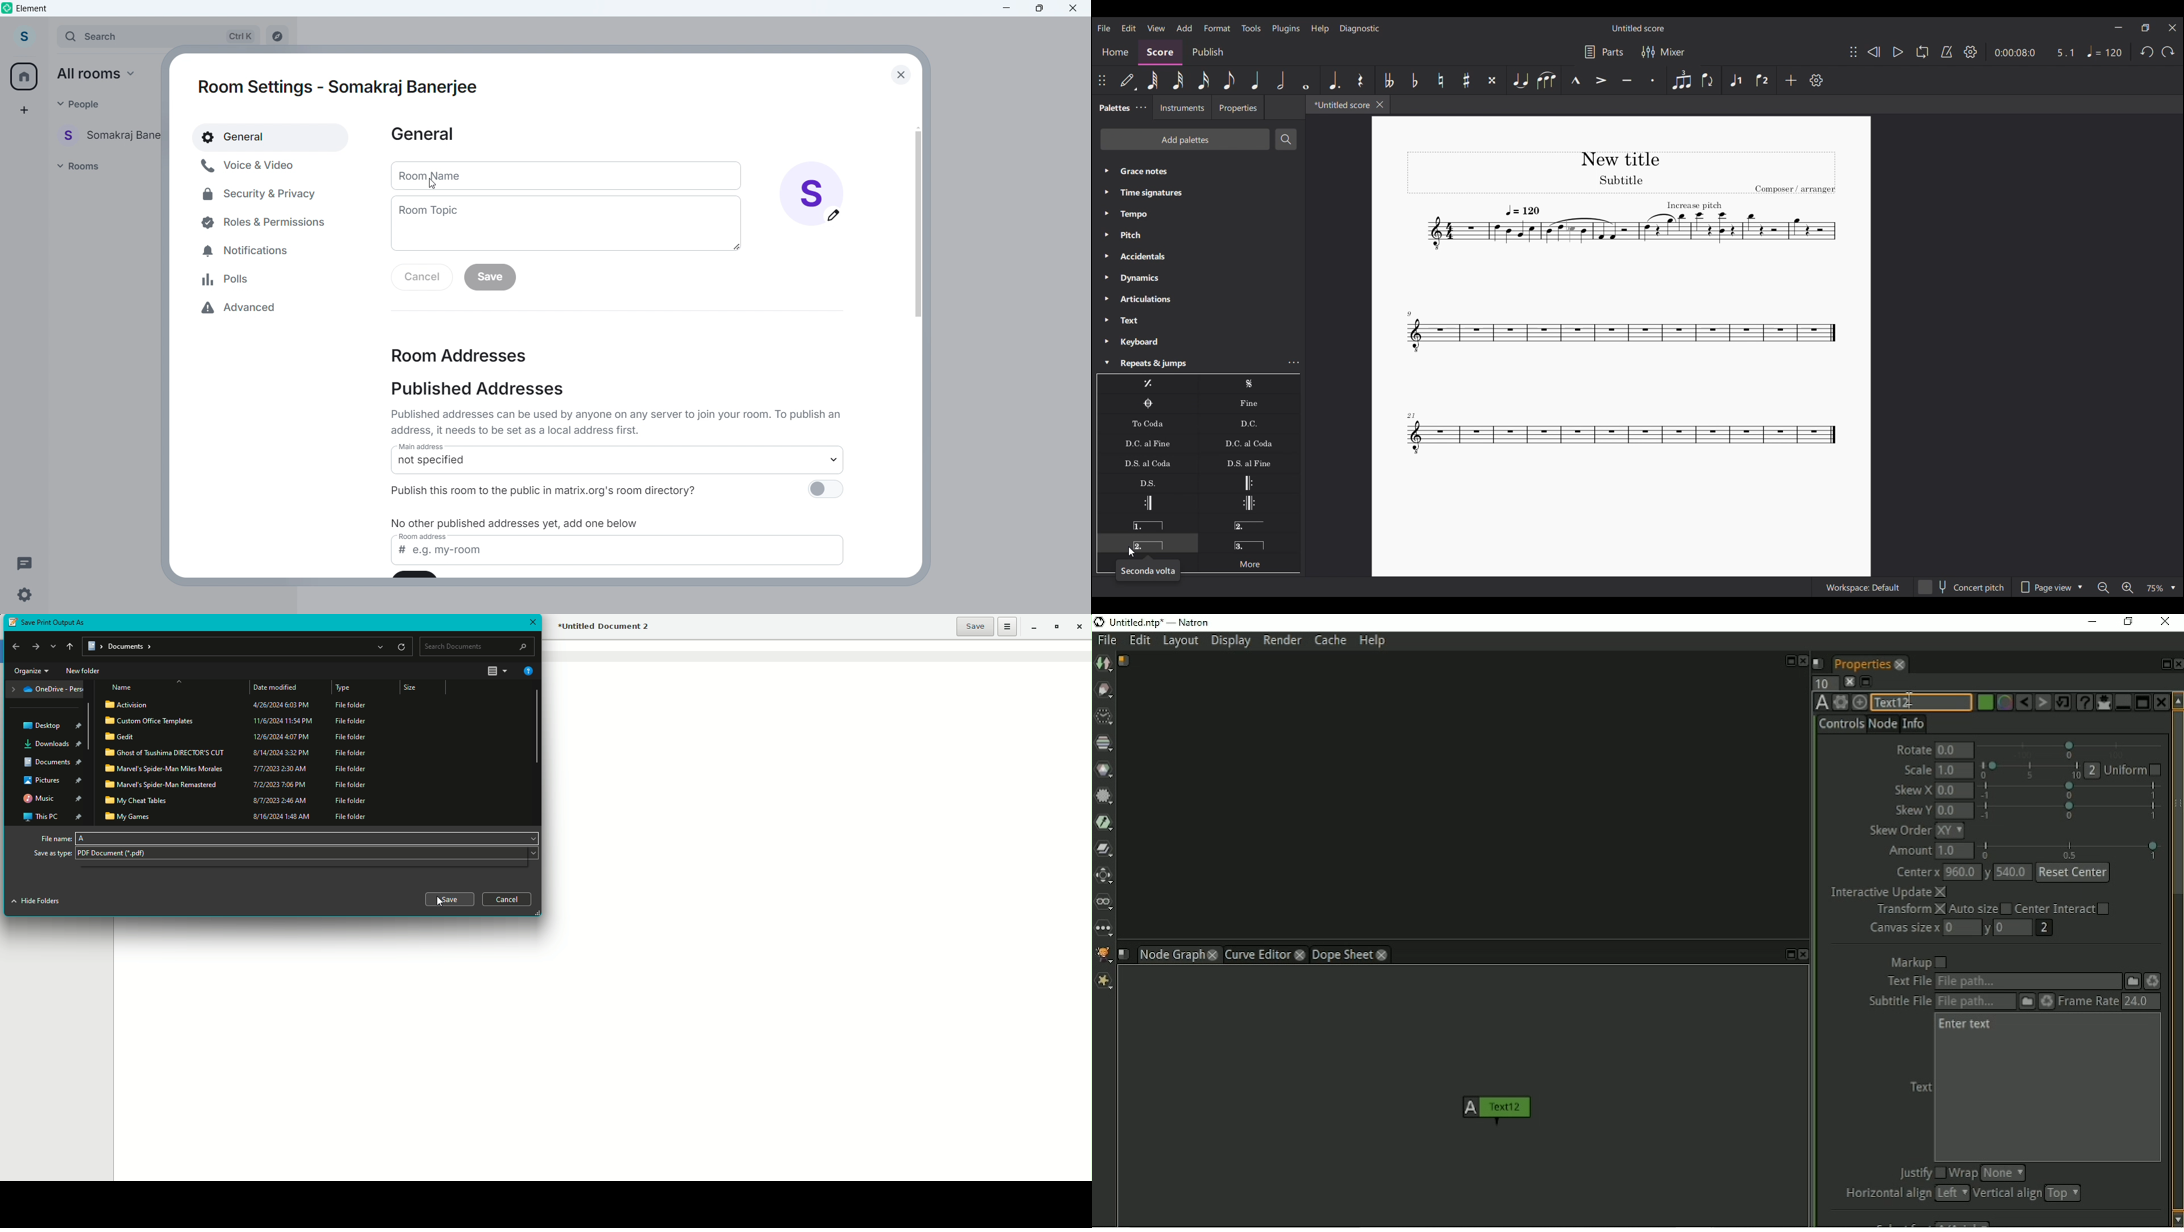 The height and width of the screenshot is (1232, 2184). Describe the element at coordinates (1129, 80) in the screenshot. I see `Default` at that location.